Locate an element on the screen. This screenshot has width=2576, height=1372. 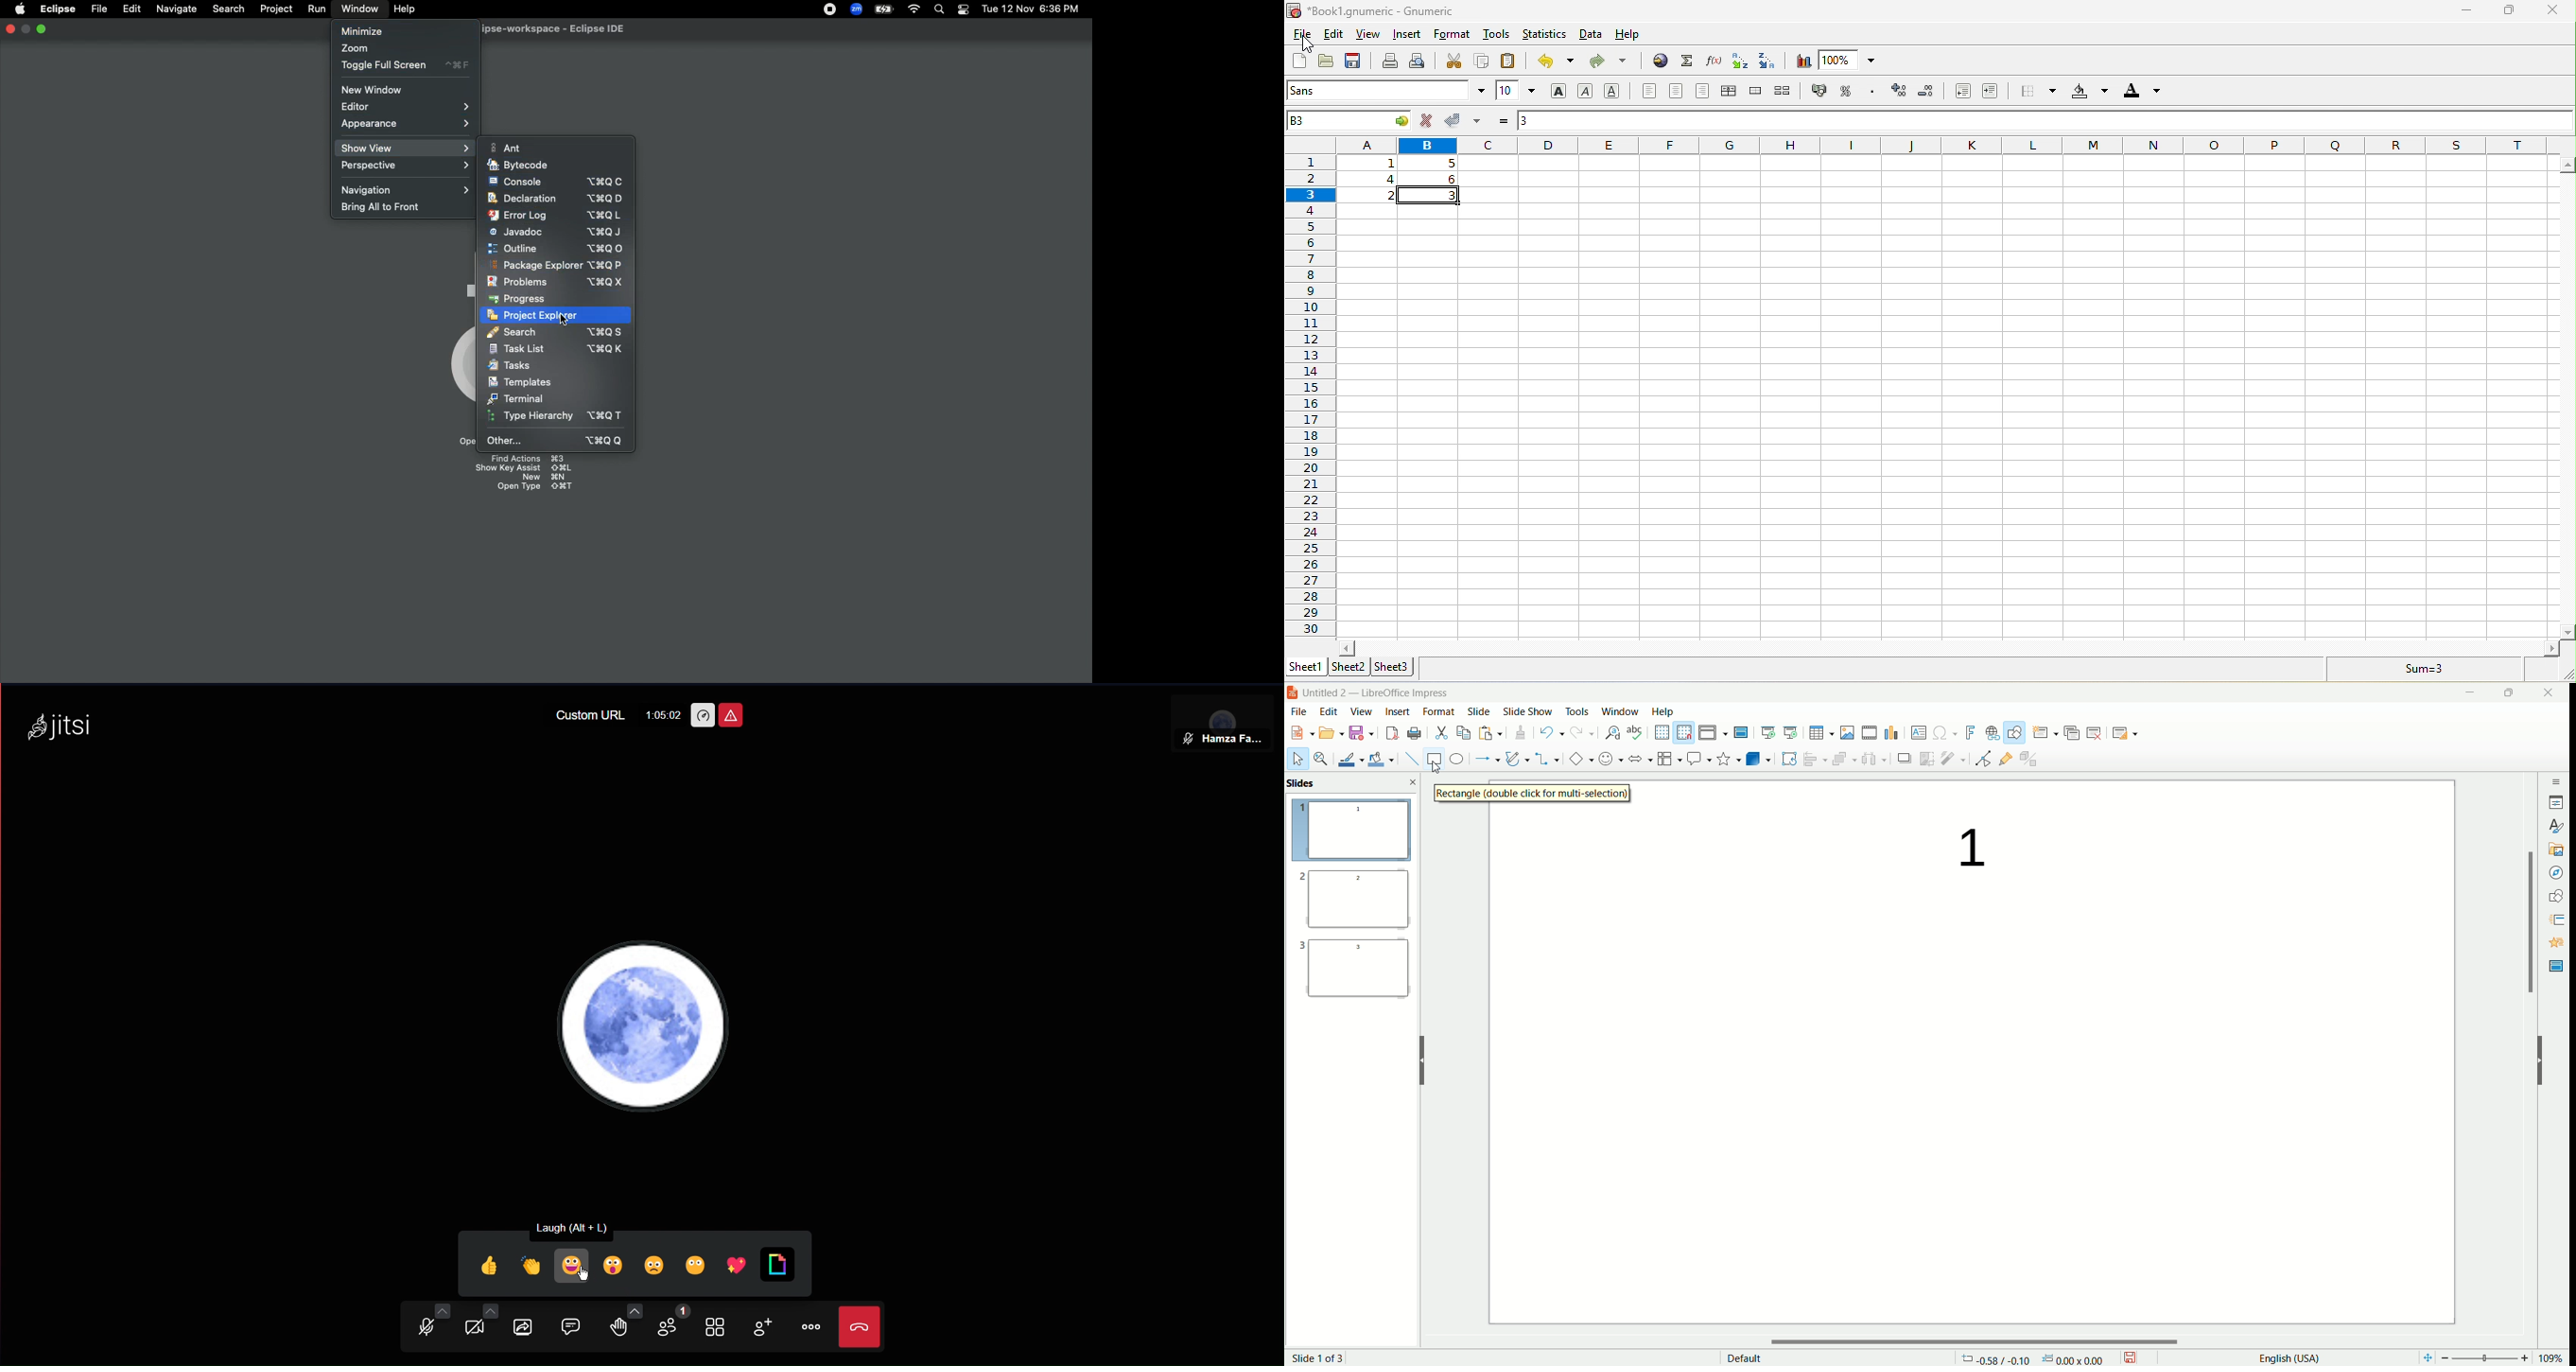
paste is located at coordinates (1492, 734).